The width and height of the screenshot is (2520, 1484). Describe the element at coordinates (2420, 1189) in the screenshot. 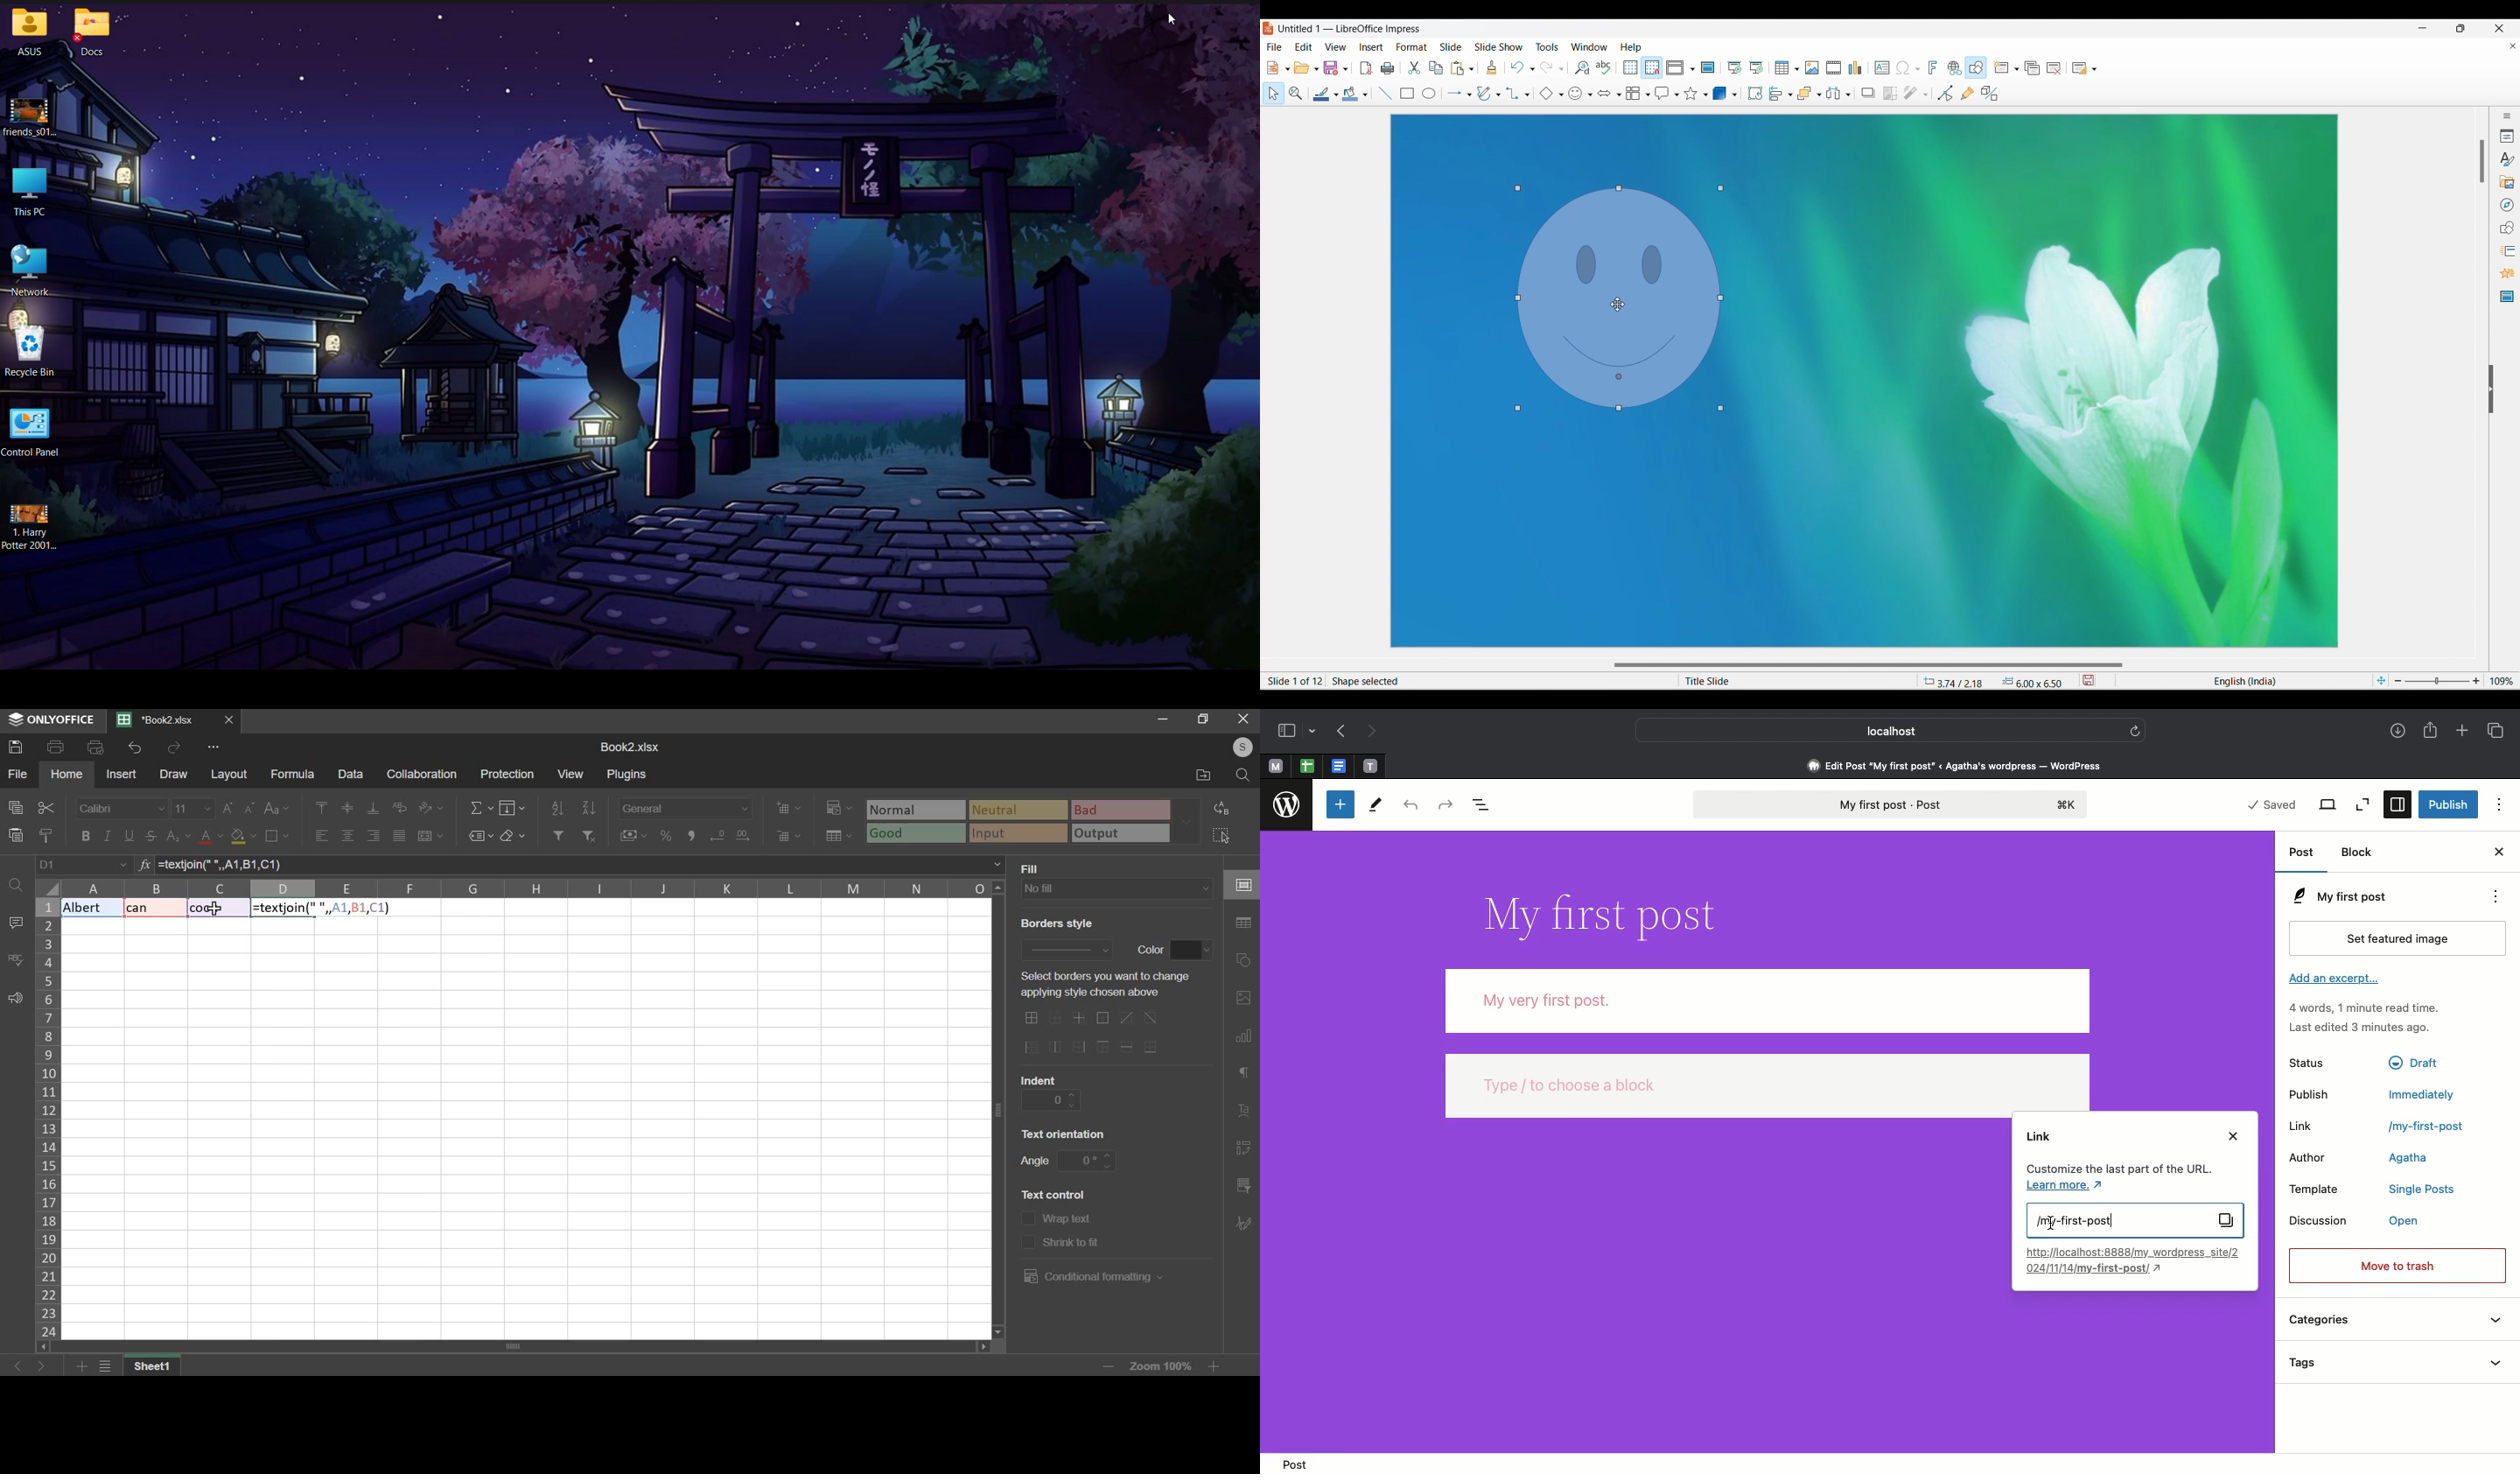

I see `Single Posts` at that location.